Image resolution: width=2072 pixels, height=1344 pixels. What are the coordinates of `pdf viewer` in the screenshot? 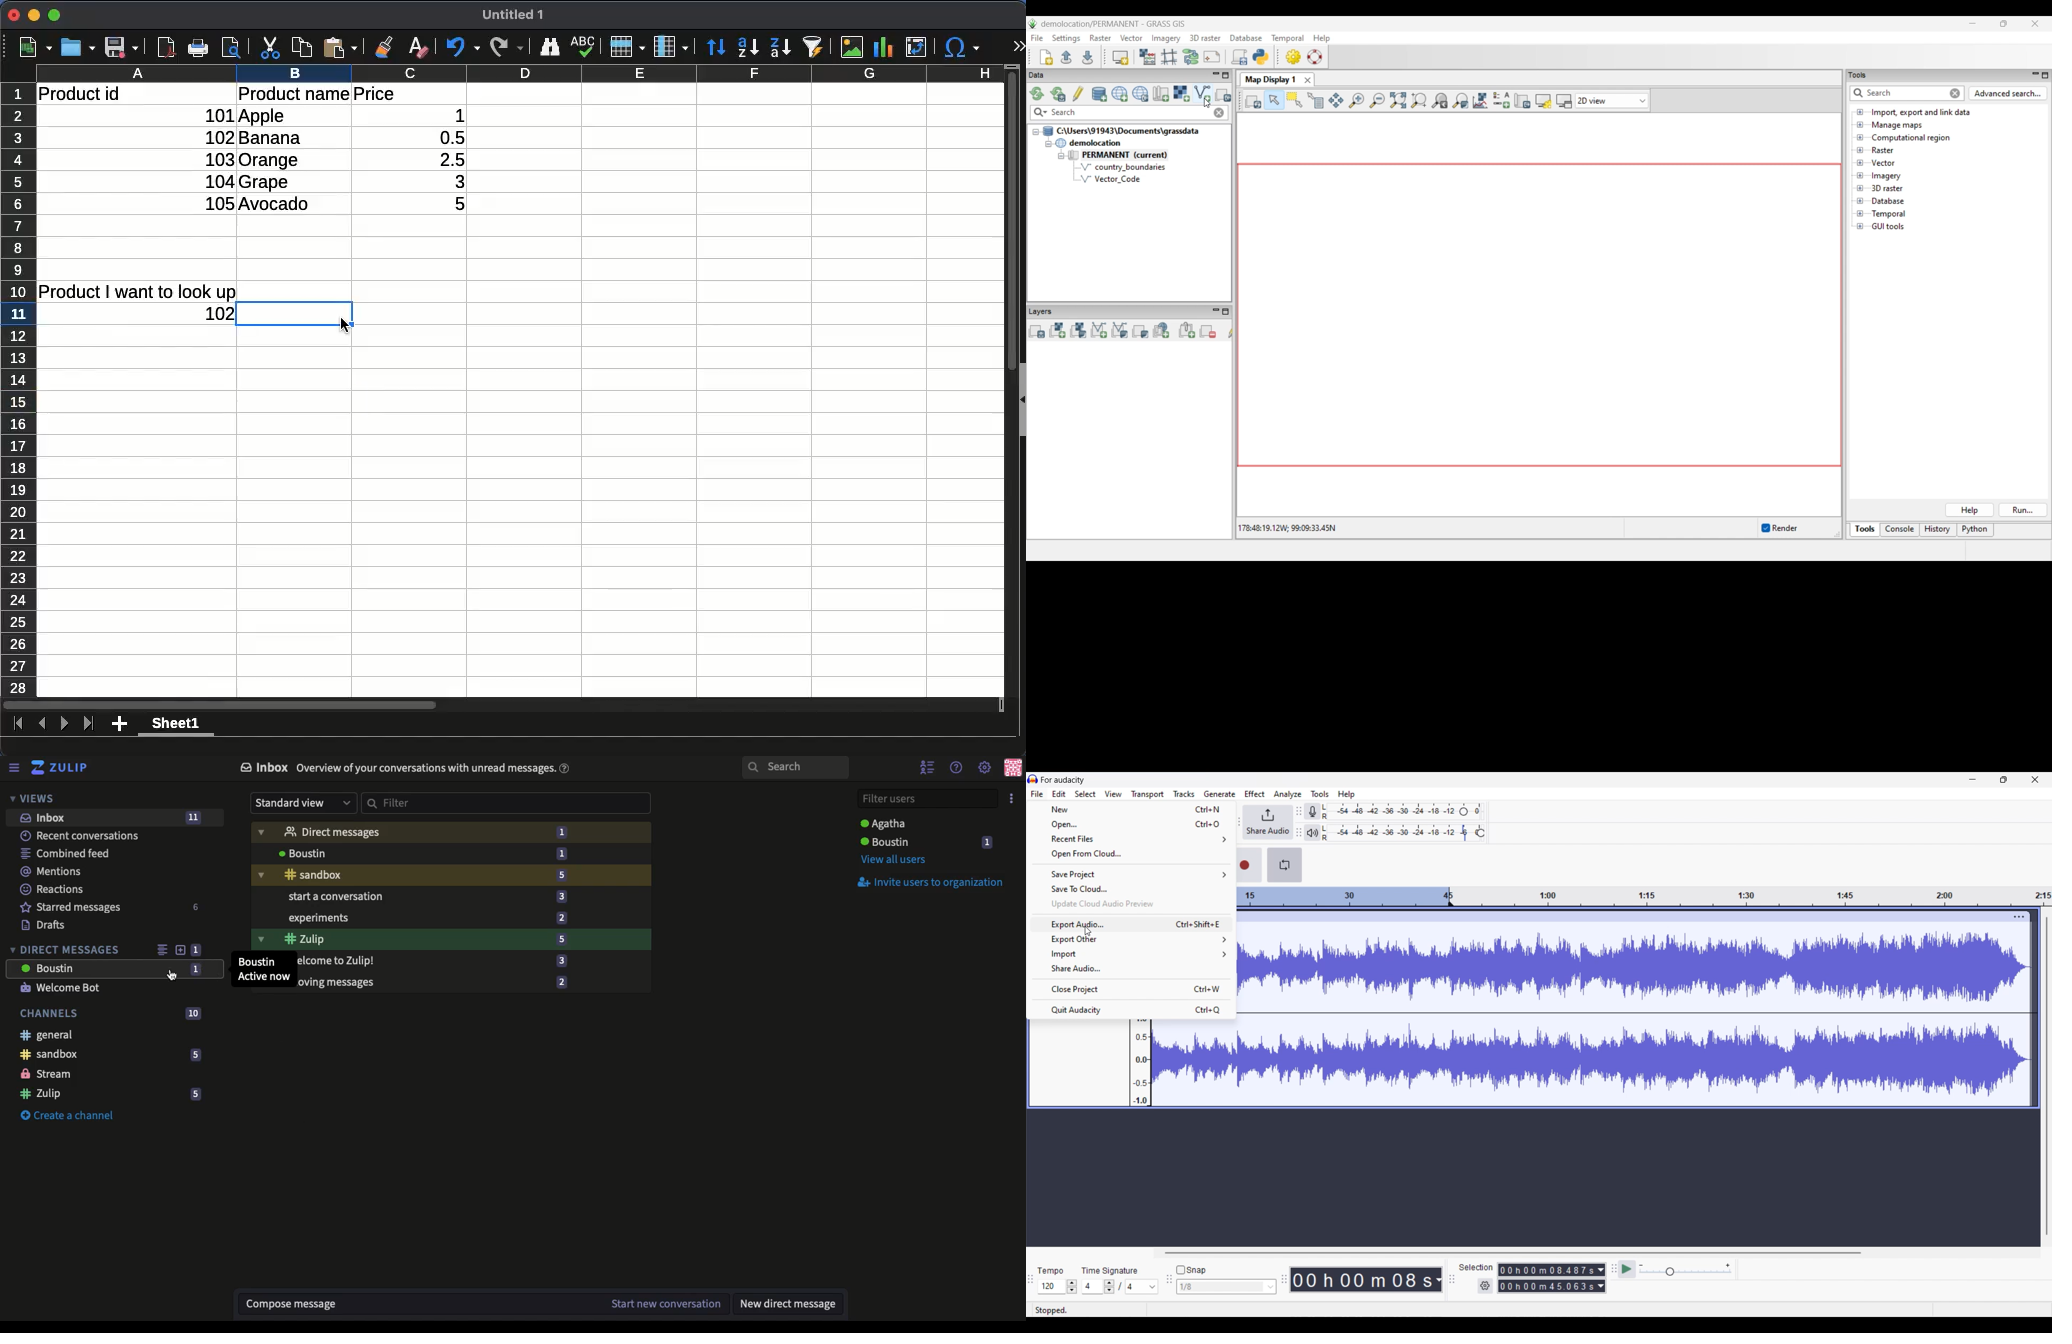 It's located at (166, 47).